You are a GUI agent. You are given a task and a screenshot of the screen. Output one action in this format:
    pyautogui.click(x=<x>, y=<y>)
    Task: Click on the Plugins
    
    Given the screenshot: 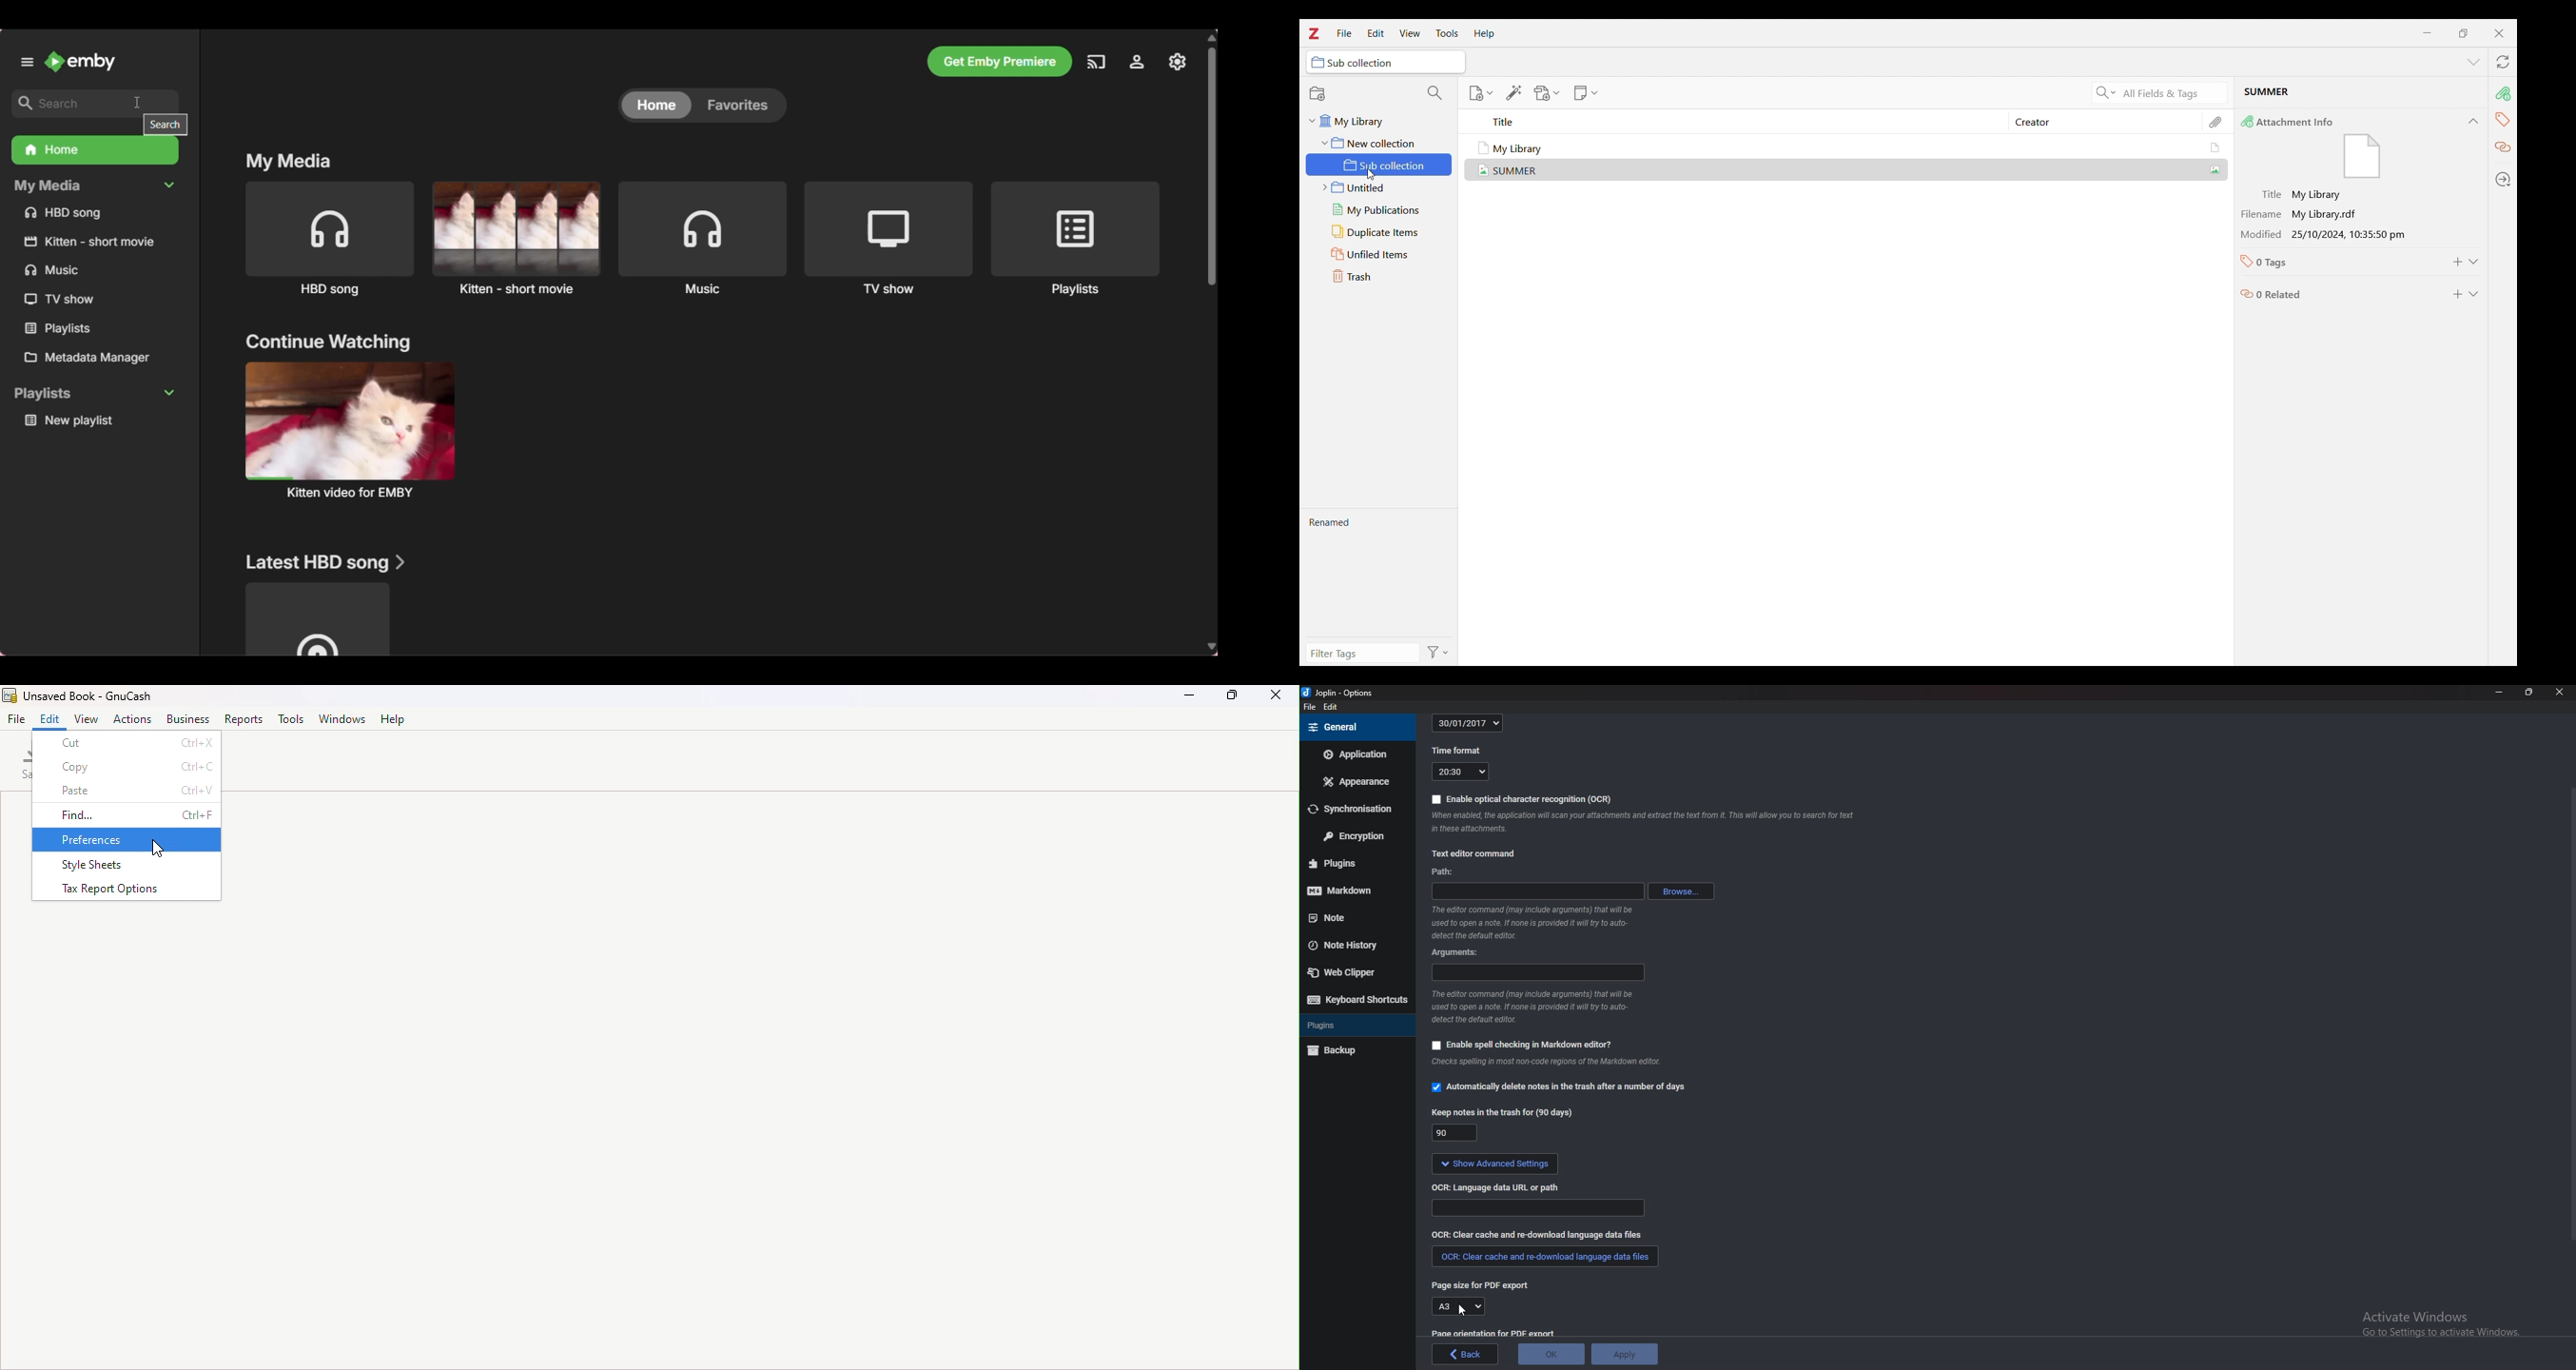 What is the action you would take?
    pyautogui.click(x=1353, y=863)
    